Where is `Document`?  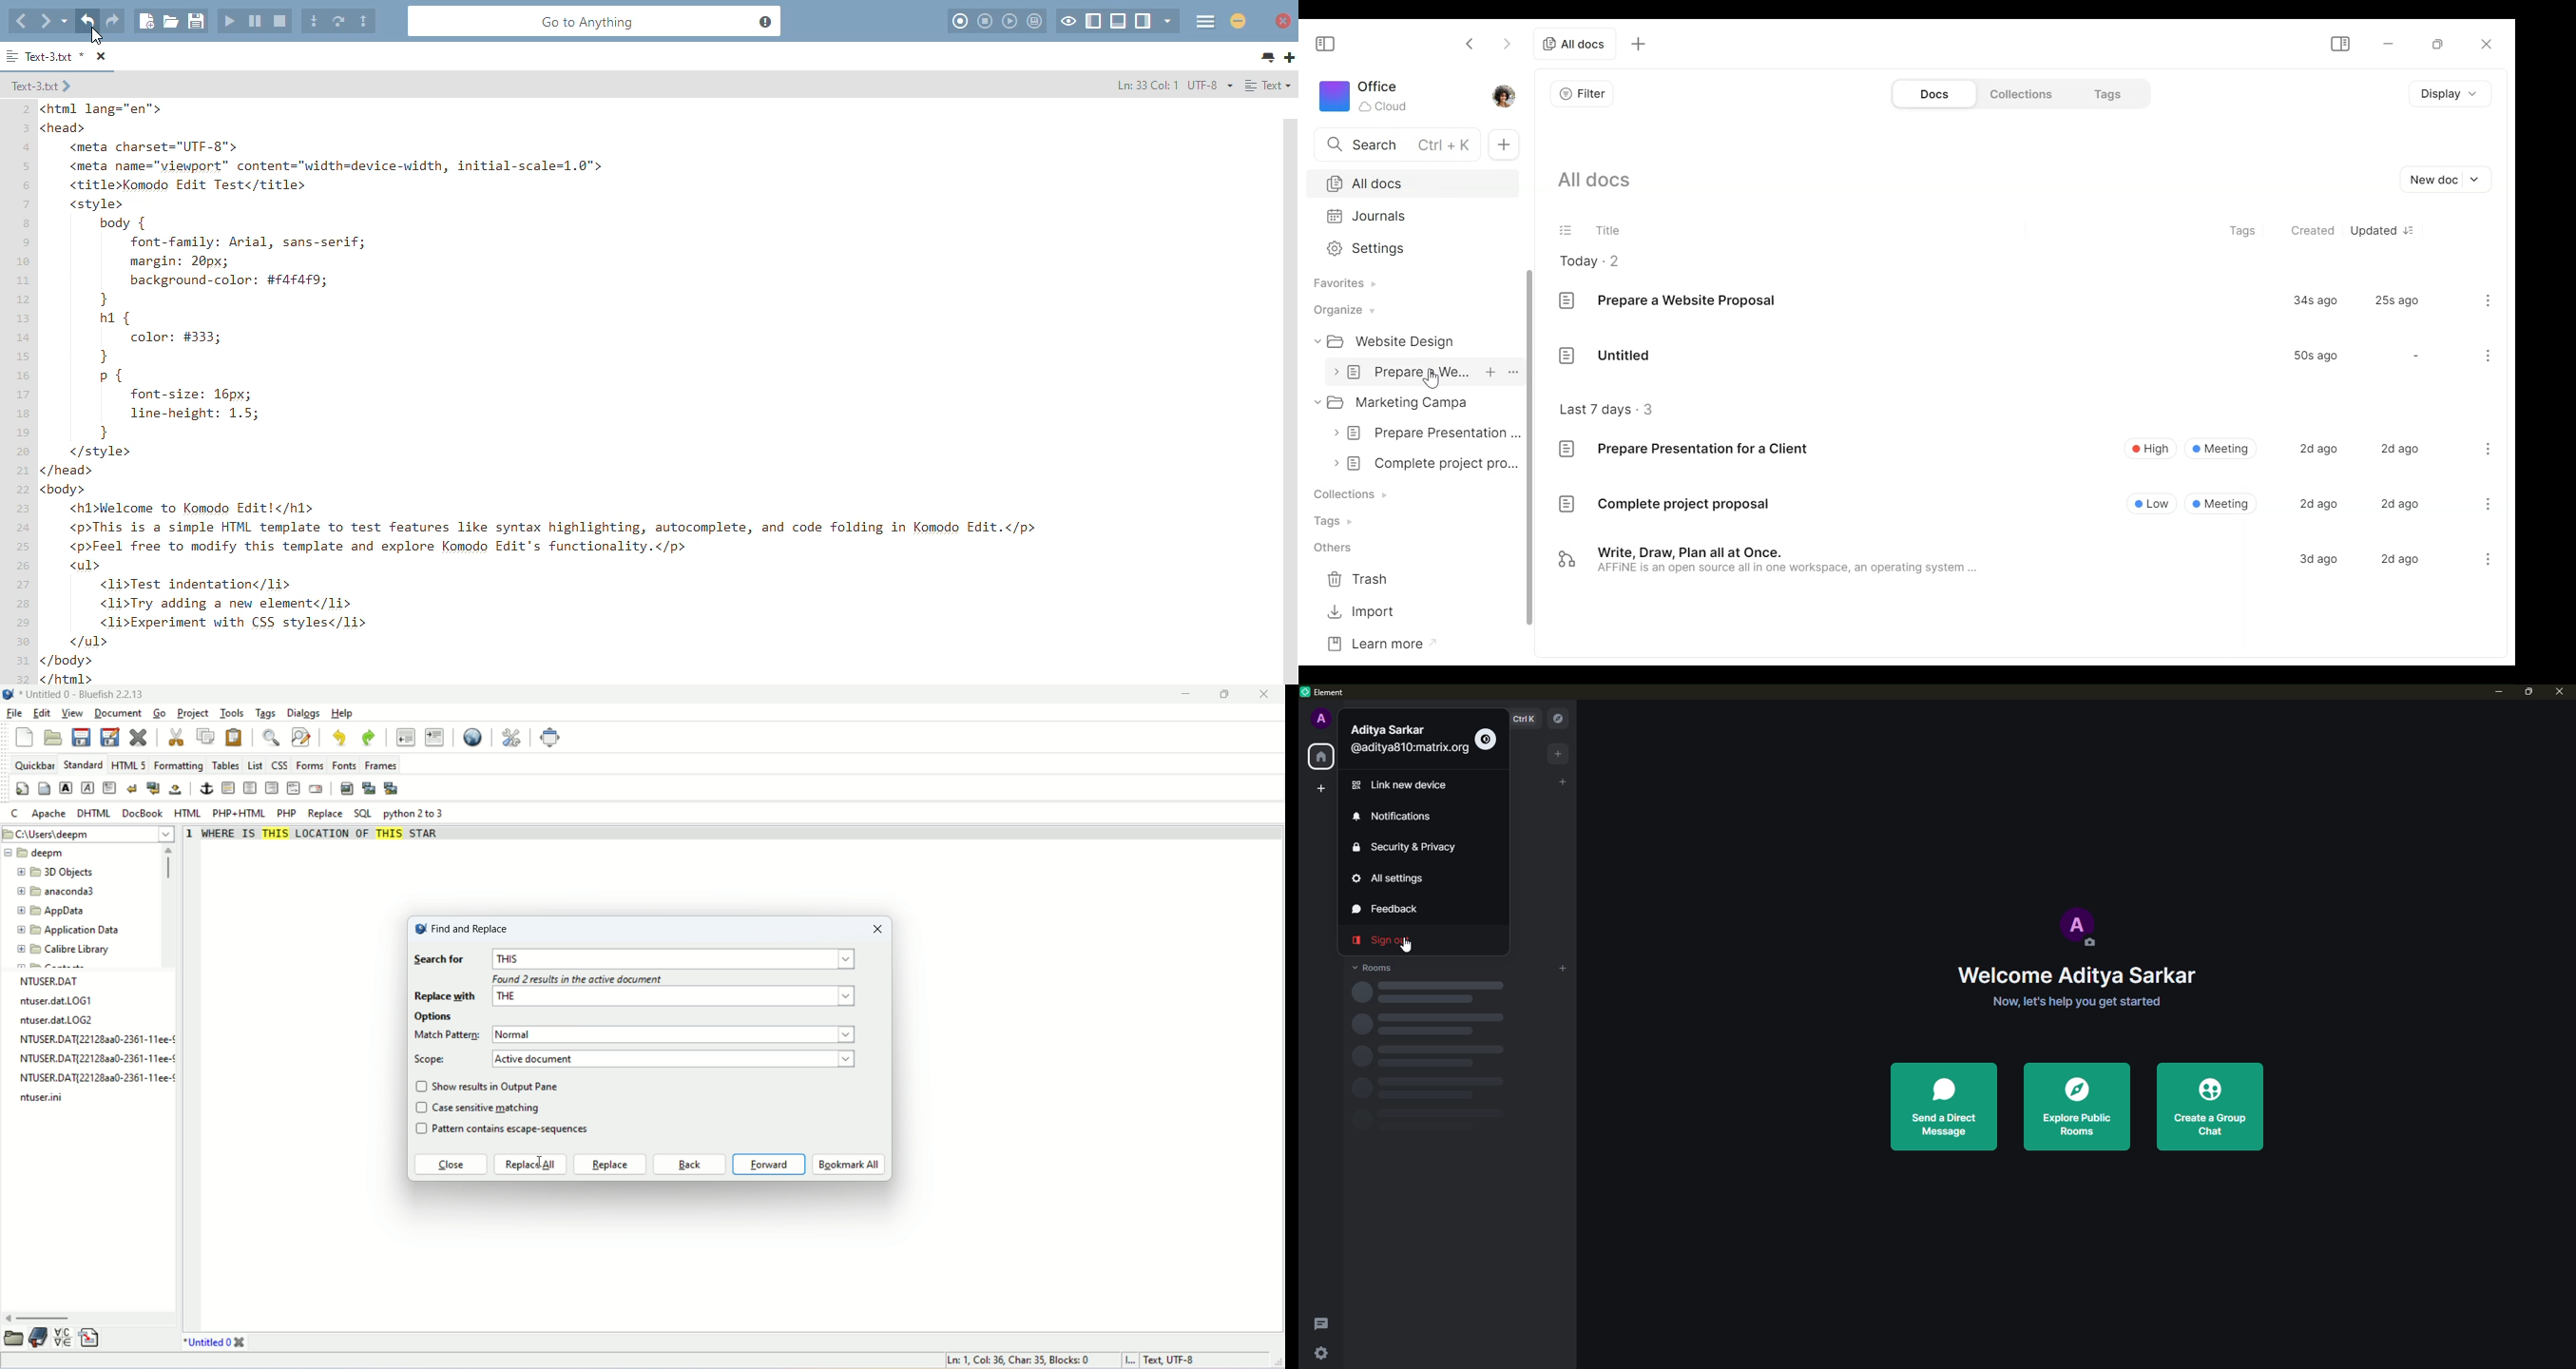
Document is located at coordinates (2023, 560).